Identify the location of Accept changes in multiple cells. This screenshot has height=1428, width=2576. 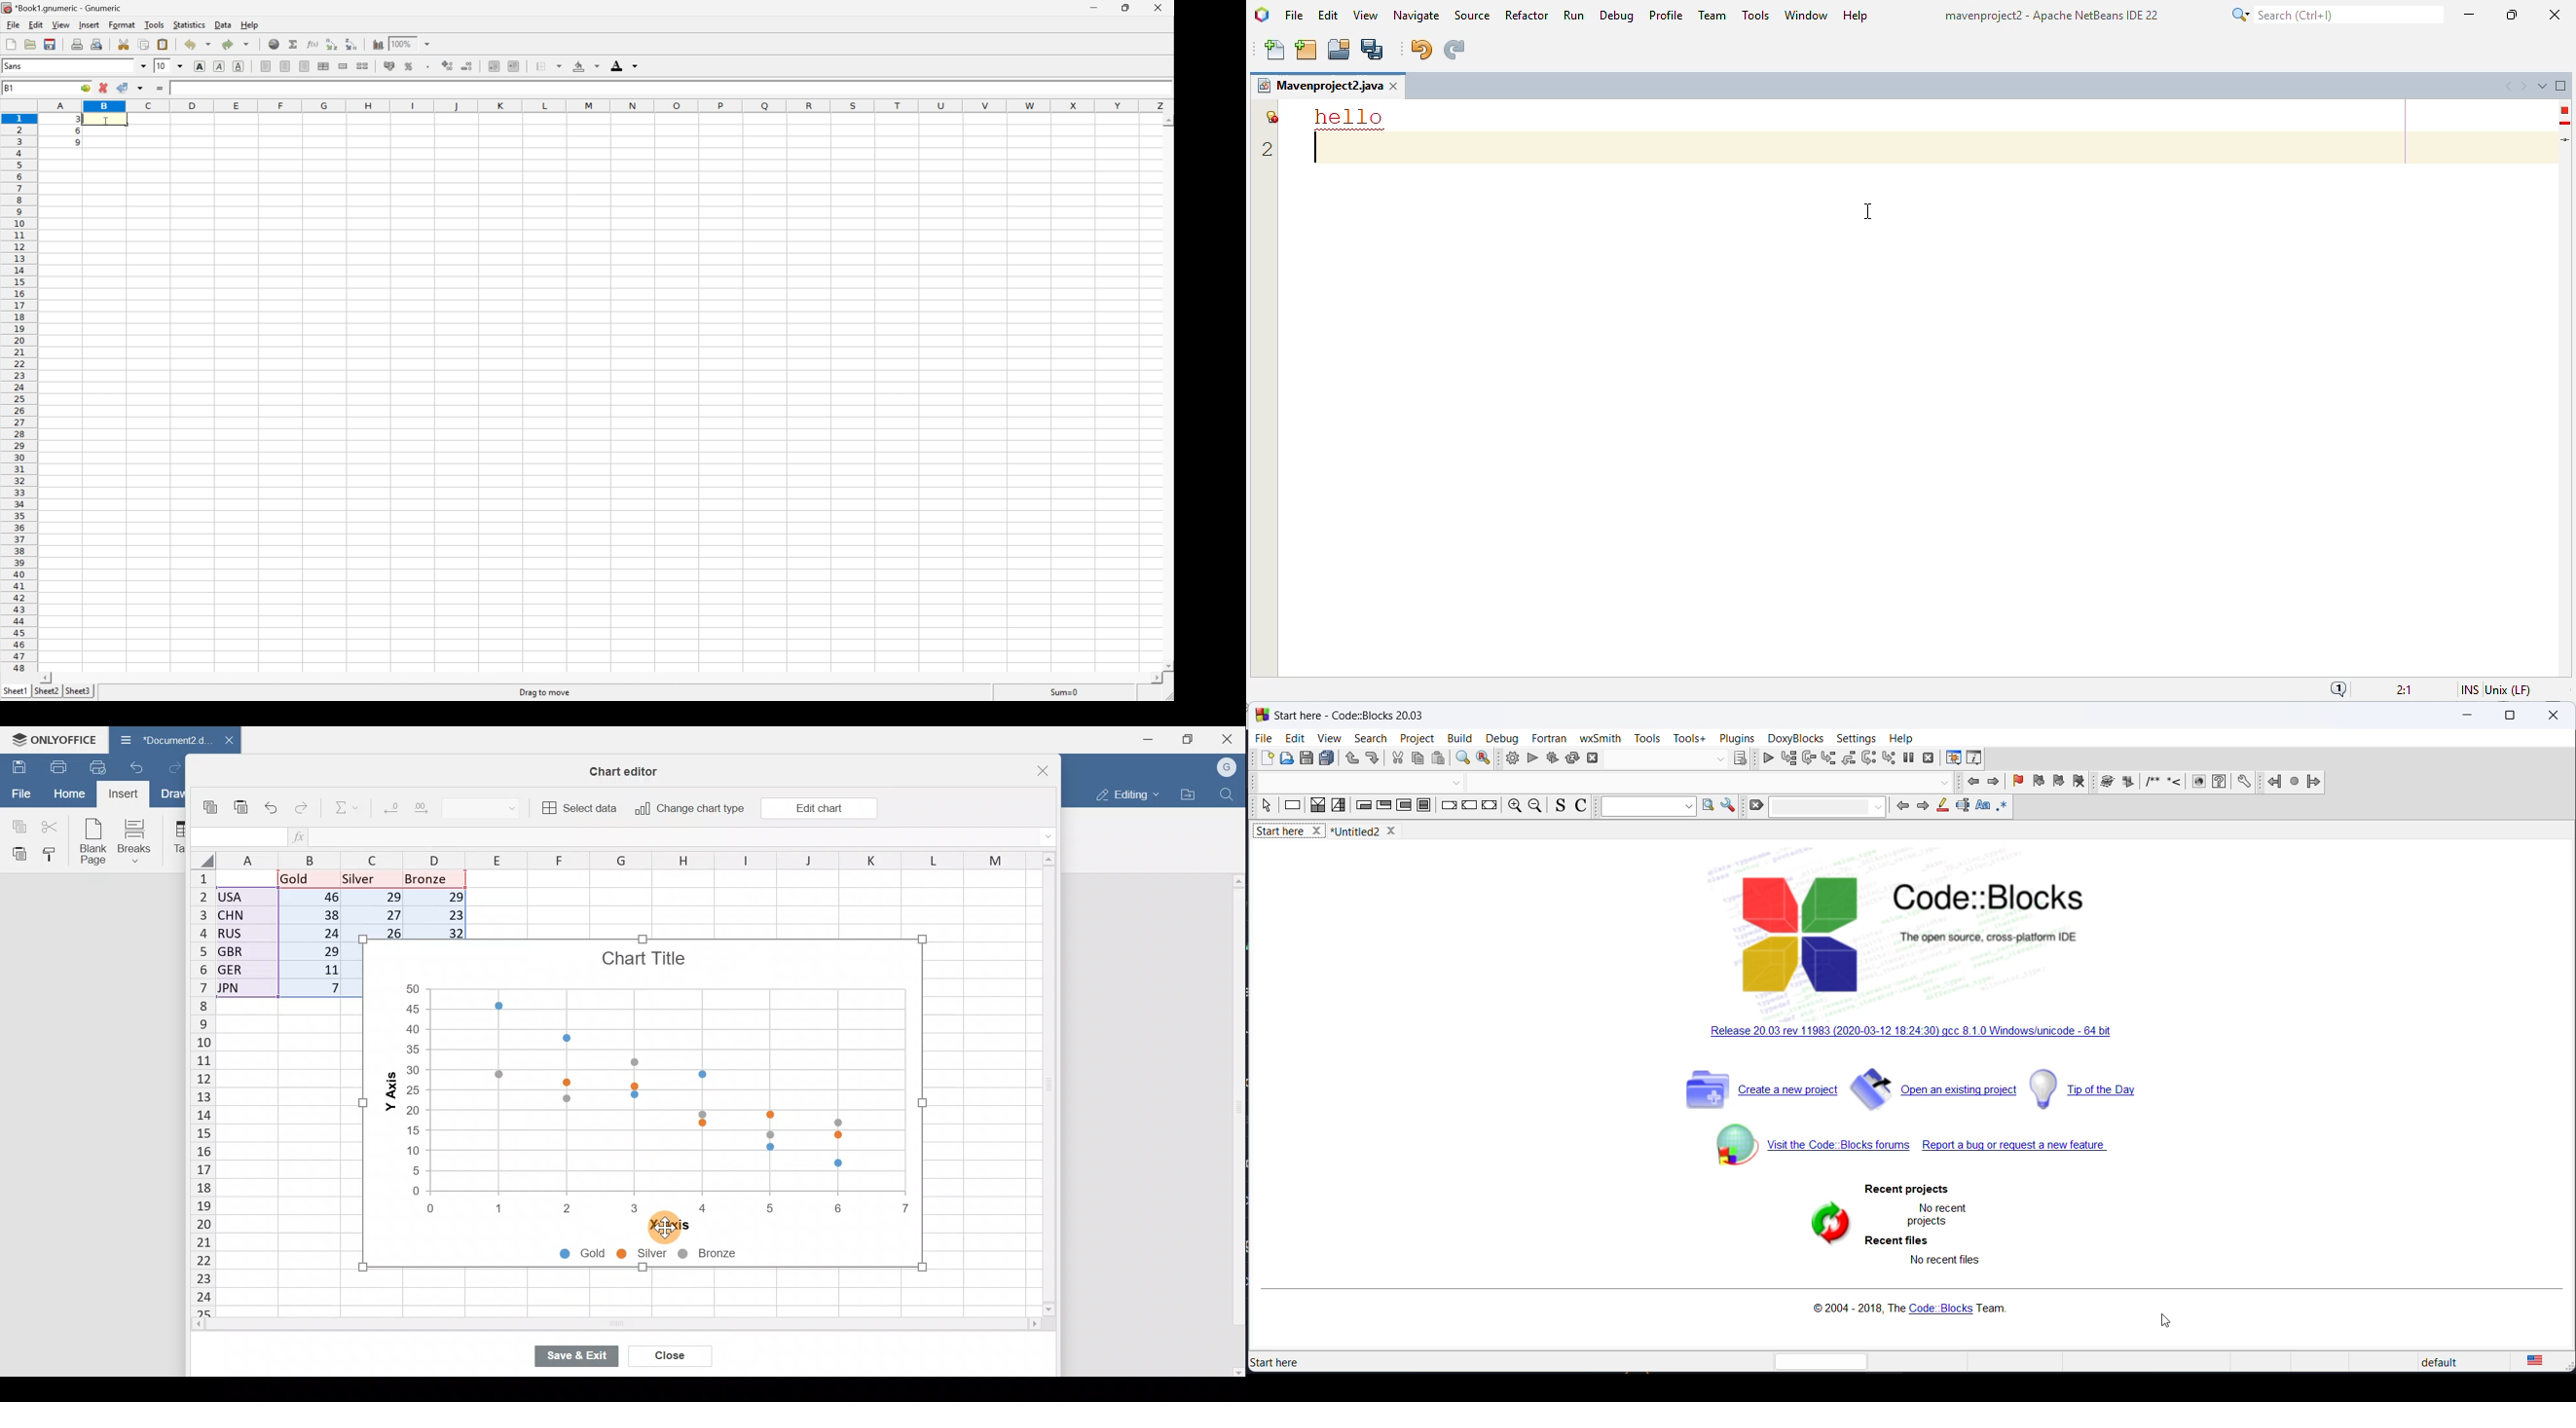
(142, 88).